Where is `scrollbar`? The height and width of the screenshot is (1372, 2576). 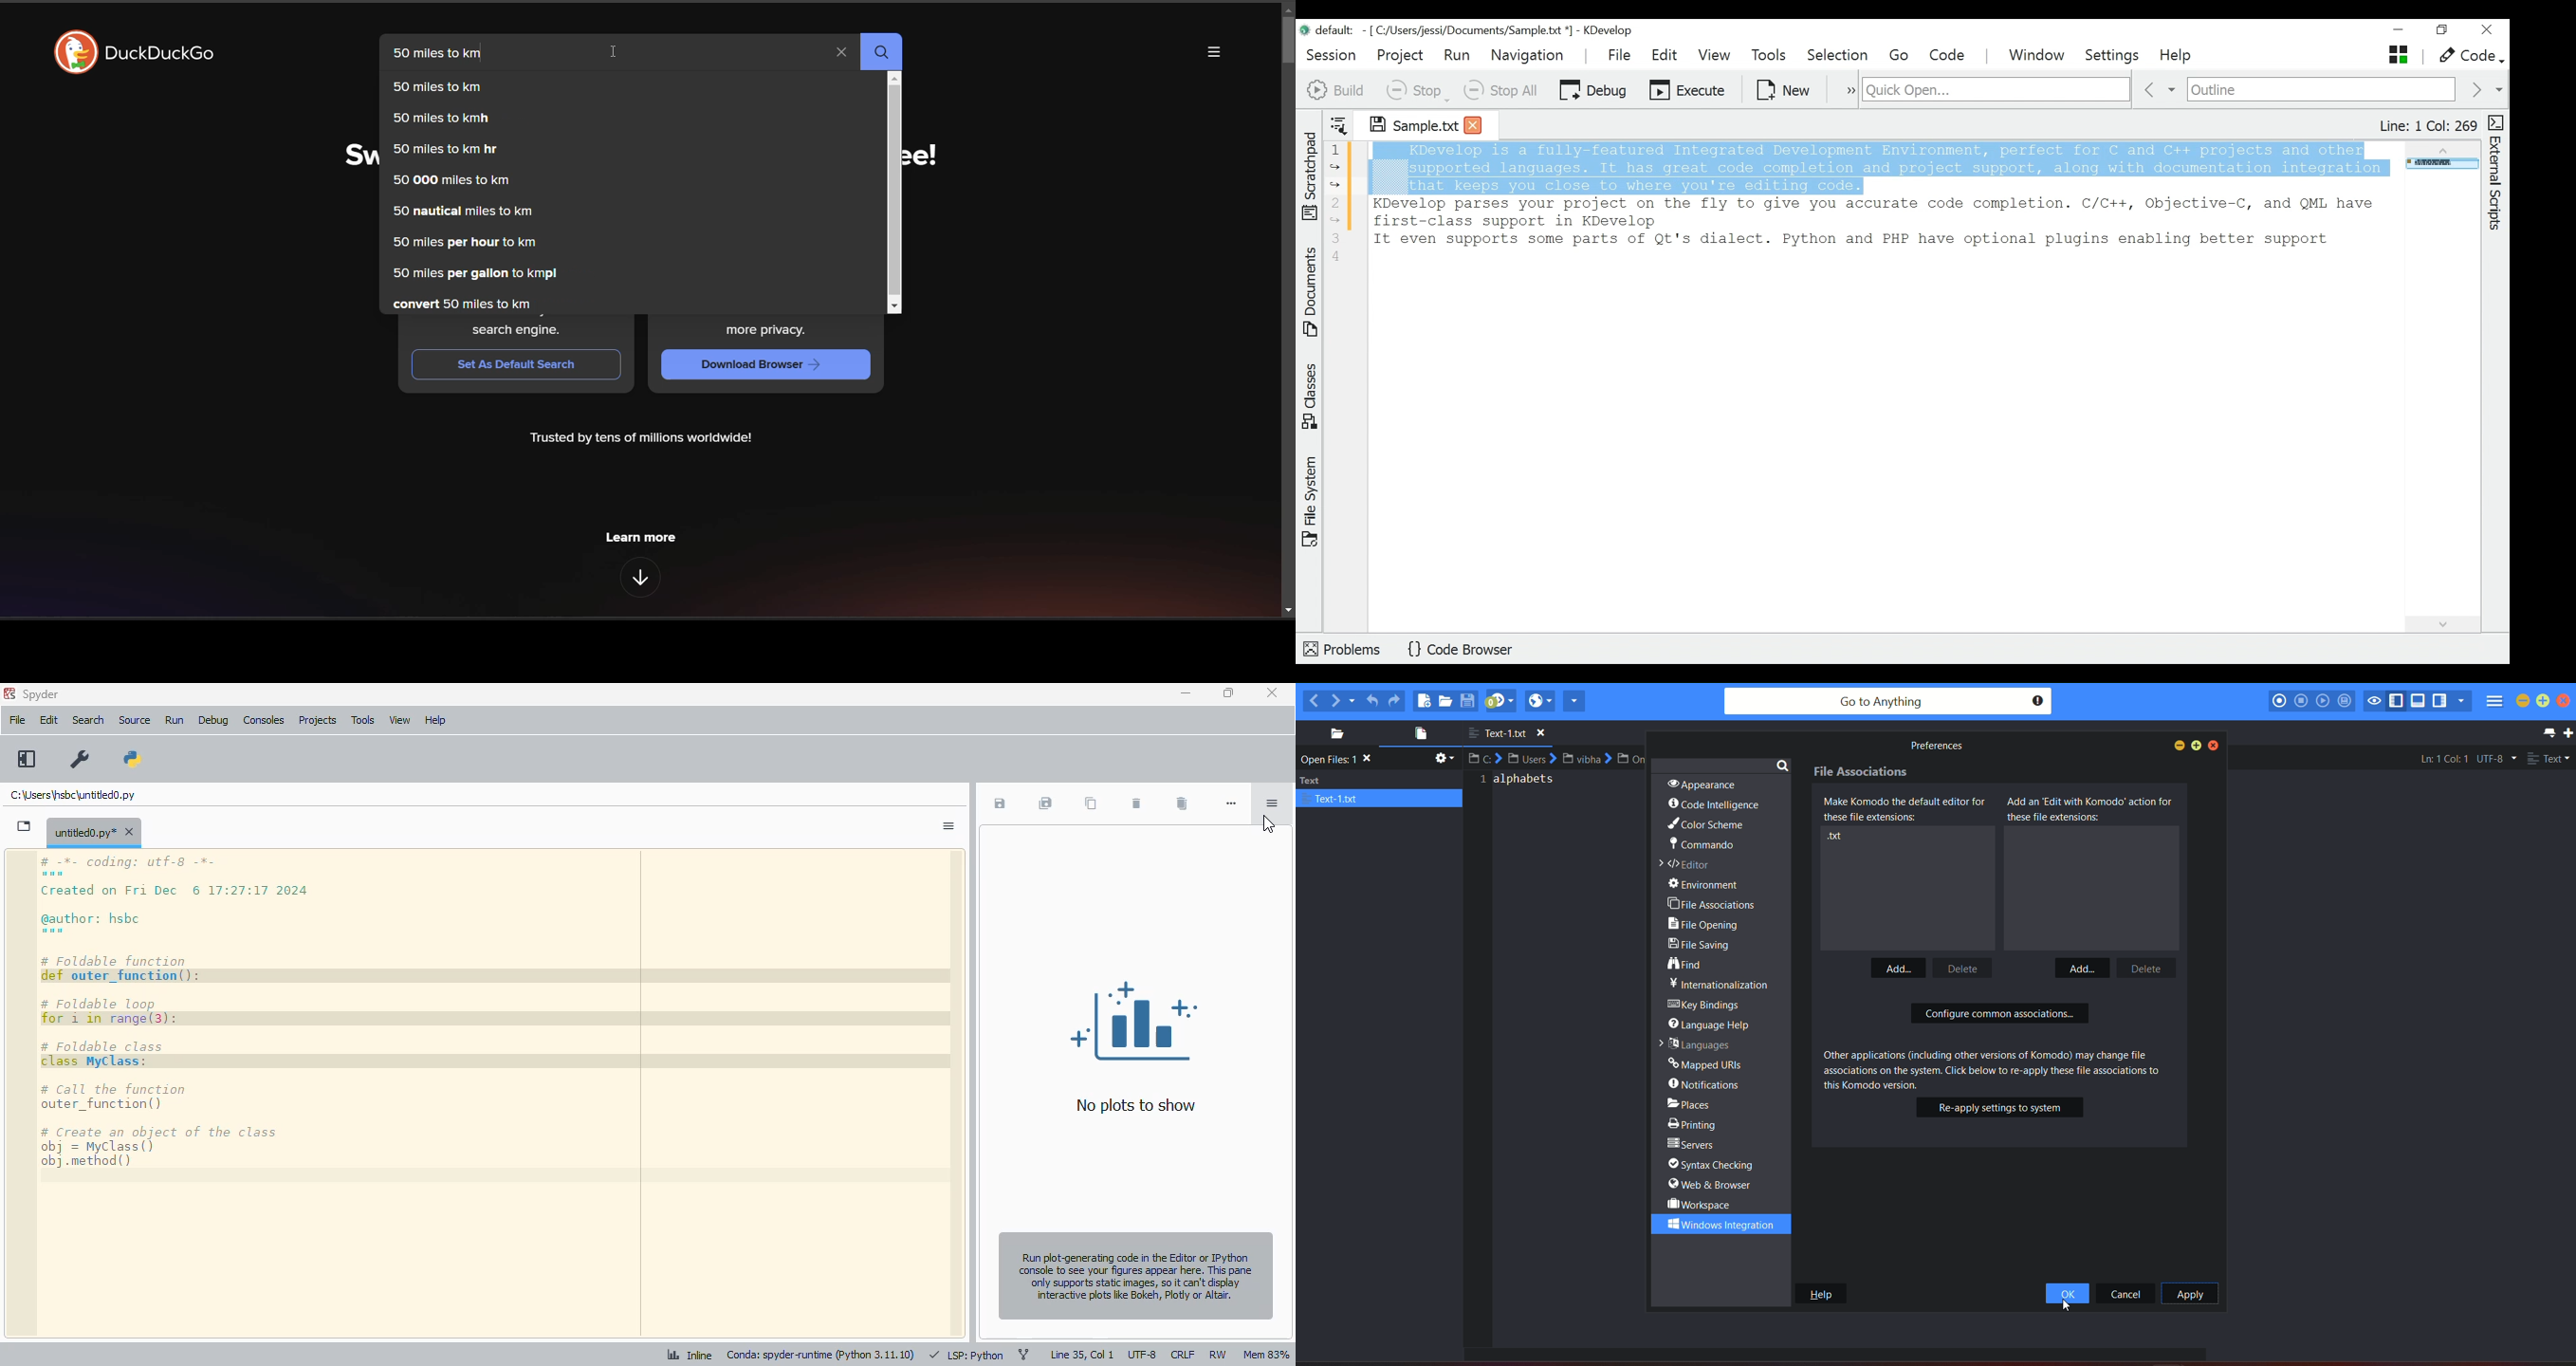 scrollbar is located at coordinates (954, 1095).